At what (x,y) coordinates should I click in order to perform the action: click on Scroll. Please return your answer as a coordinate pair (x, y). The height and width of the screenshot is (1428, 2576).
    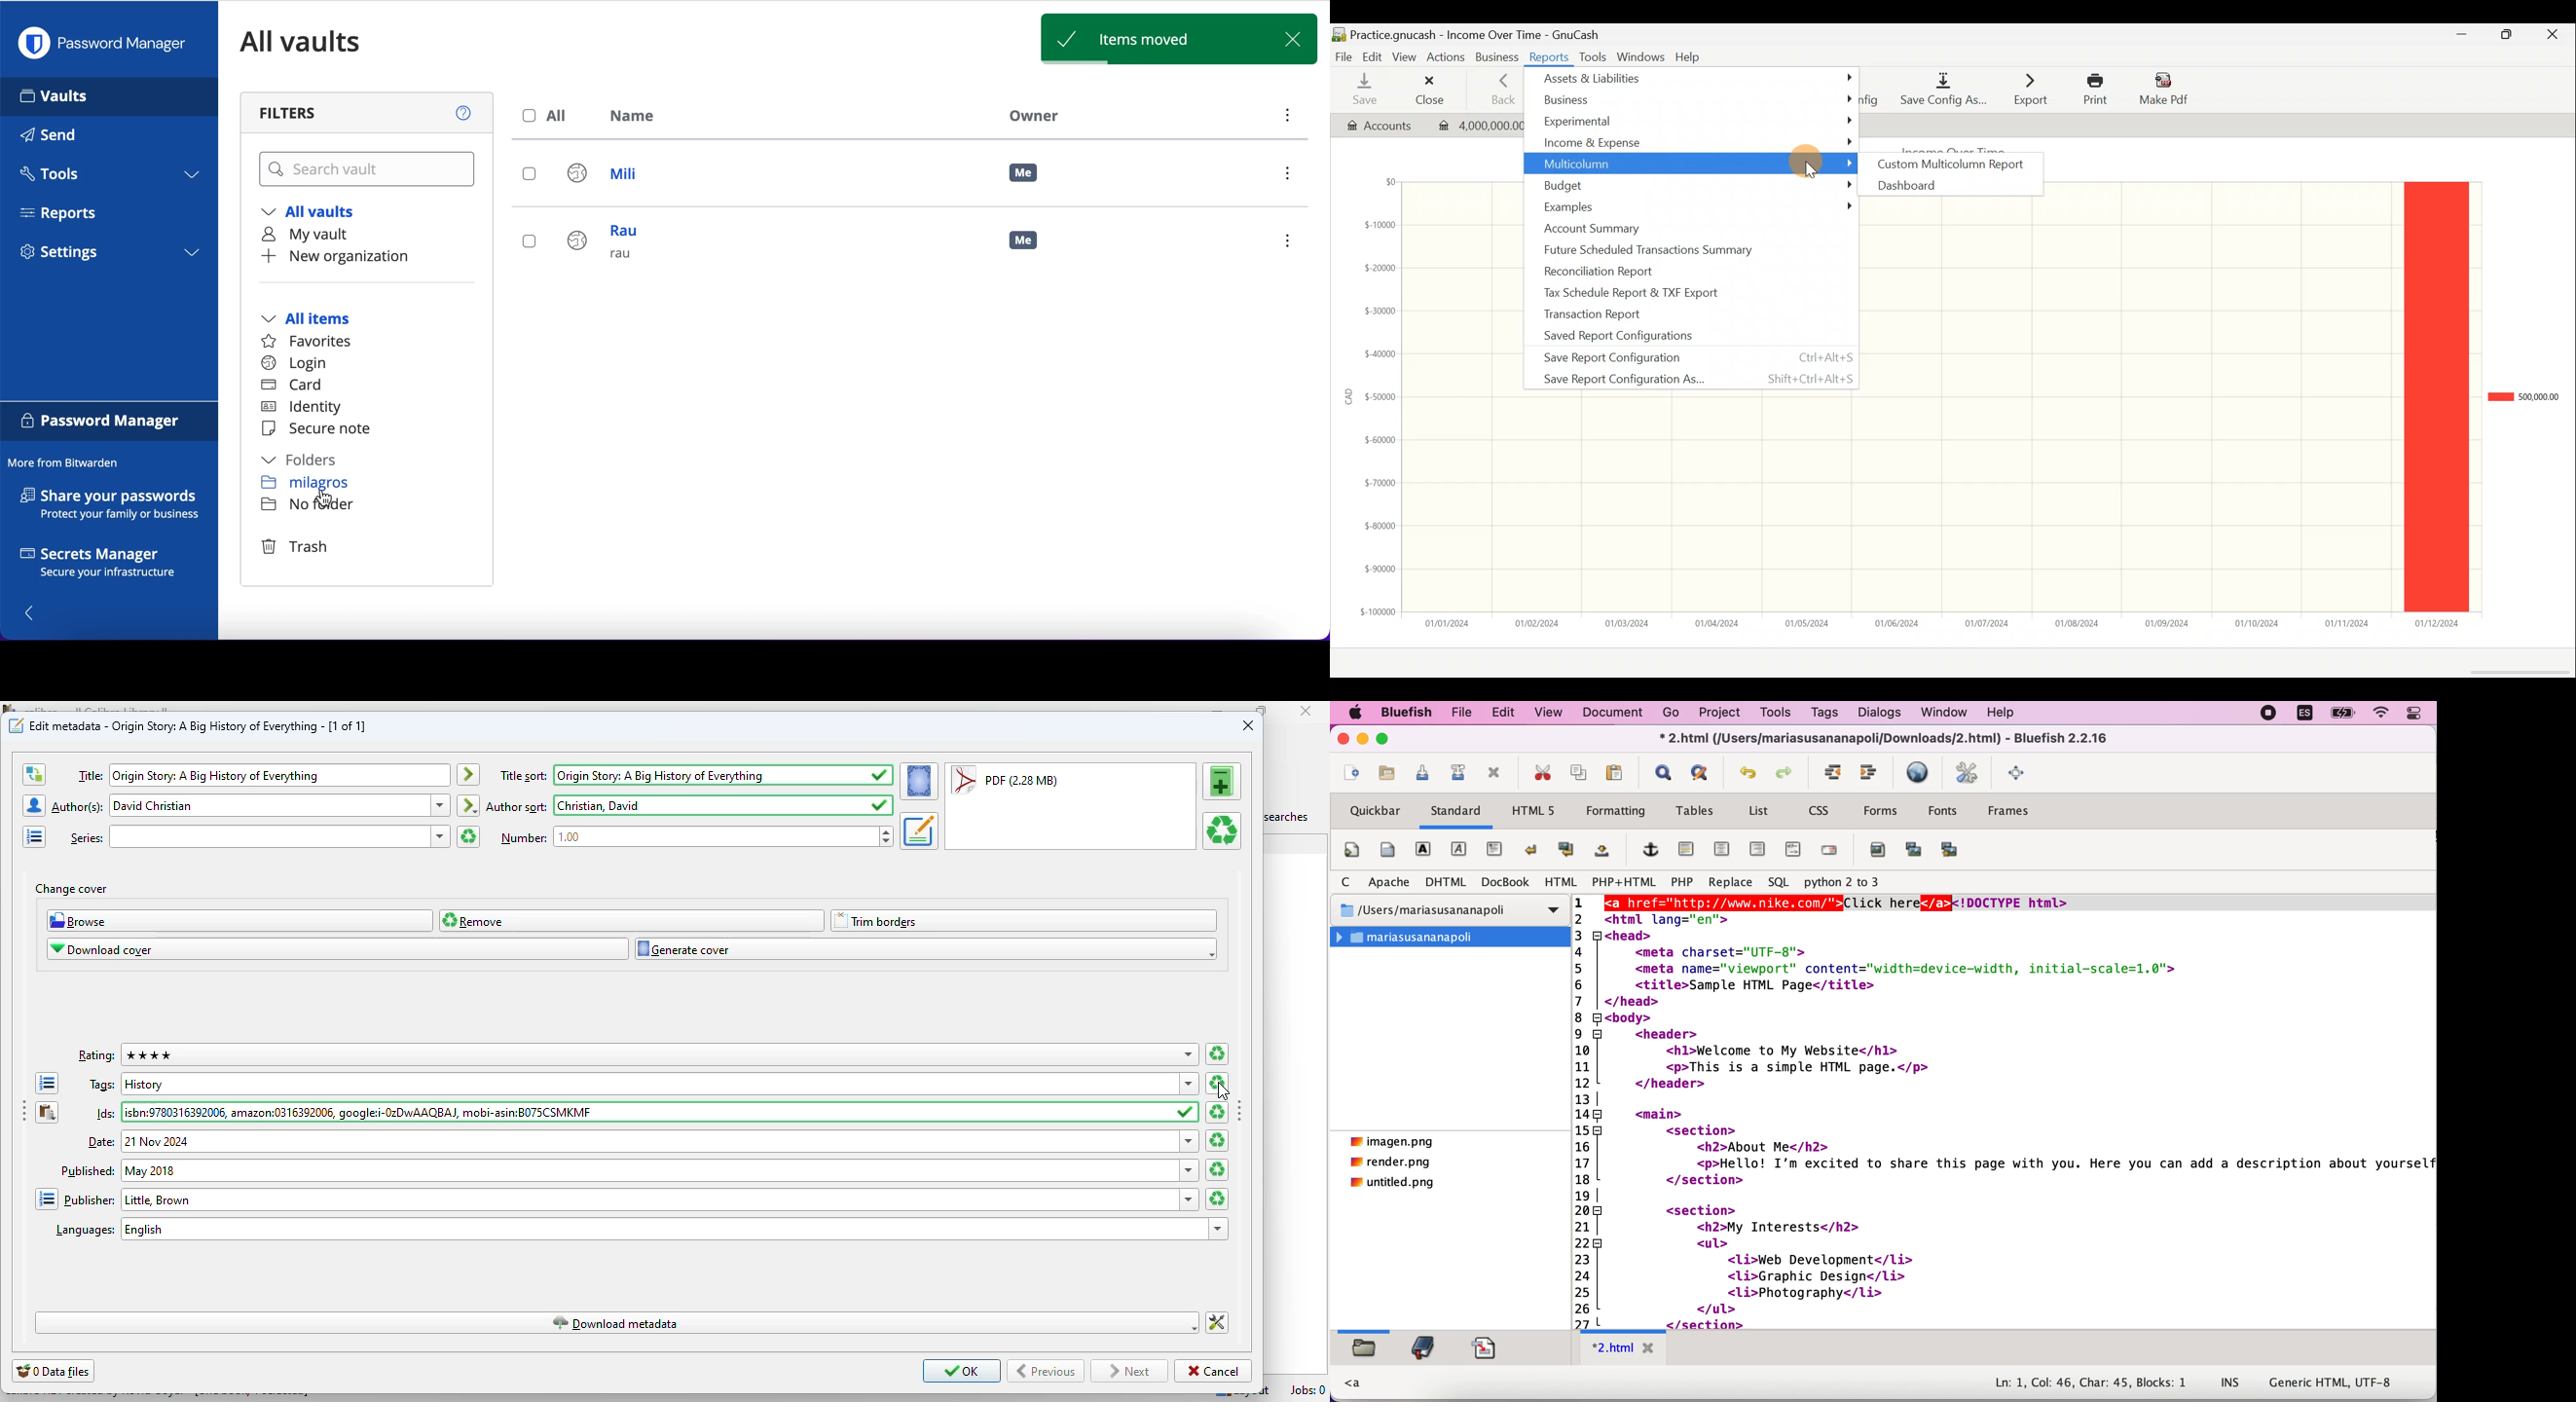
    Looking at the image, I should click on (2516, 674).